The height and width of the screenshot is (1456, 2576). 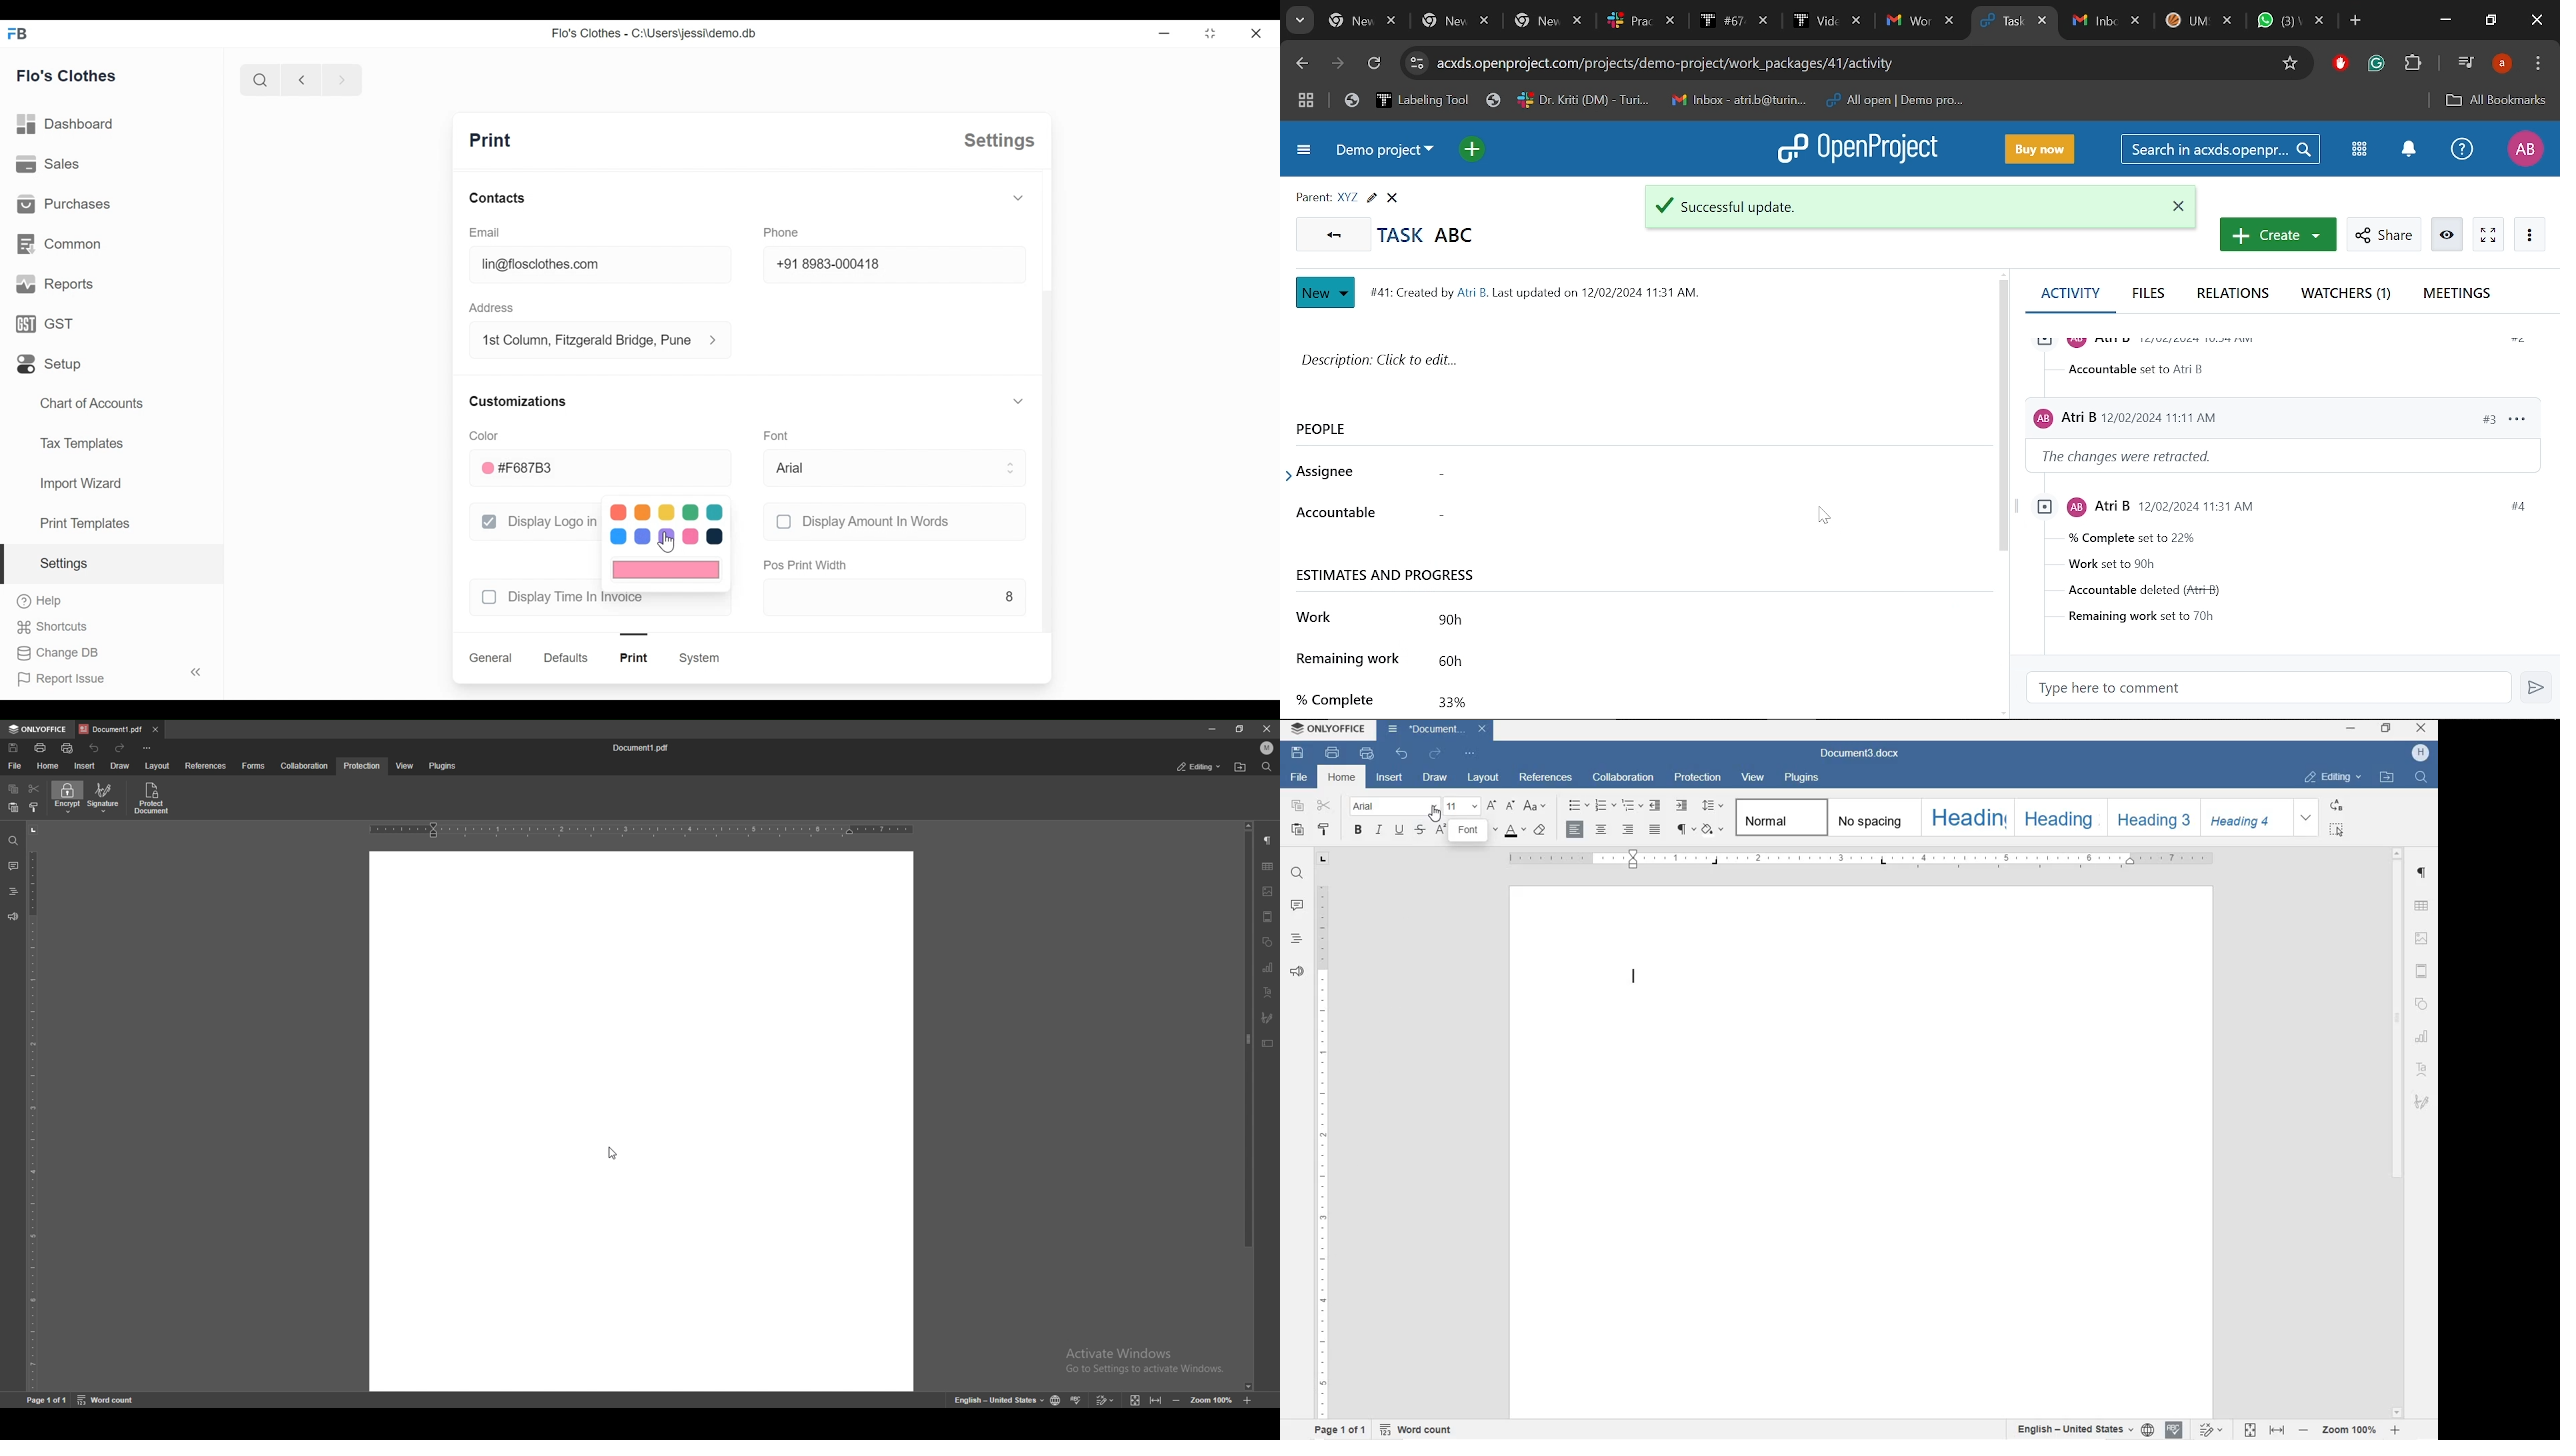 What do you see at coordinates (585, 339) in the screenshot?
I see `1st column, fitzgerald bridge, Pune` at bounding box center [585, 339].